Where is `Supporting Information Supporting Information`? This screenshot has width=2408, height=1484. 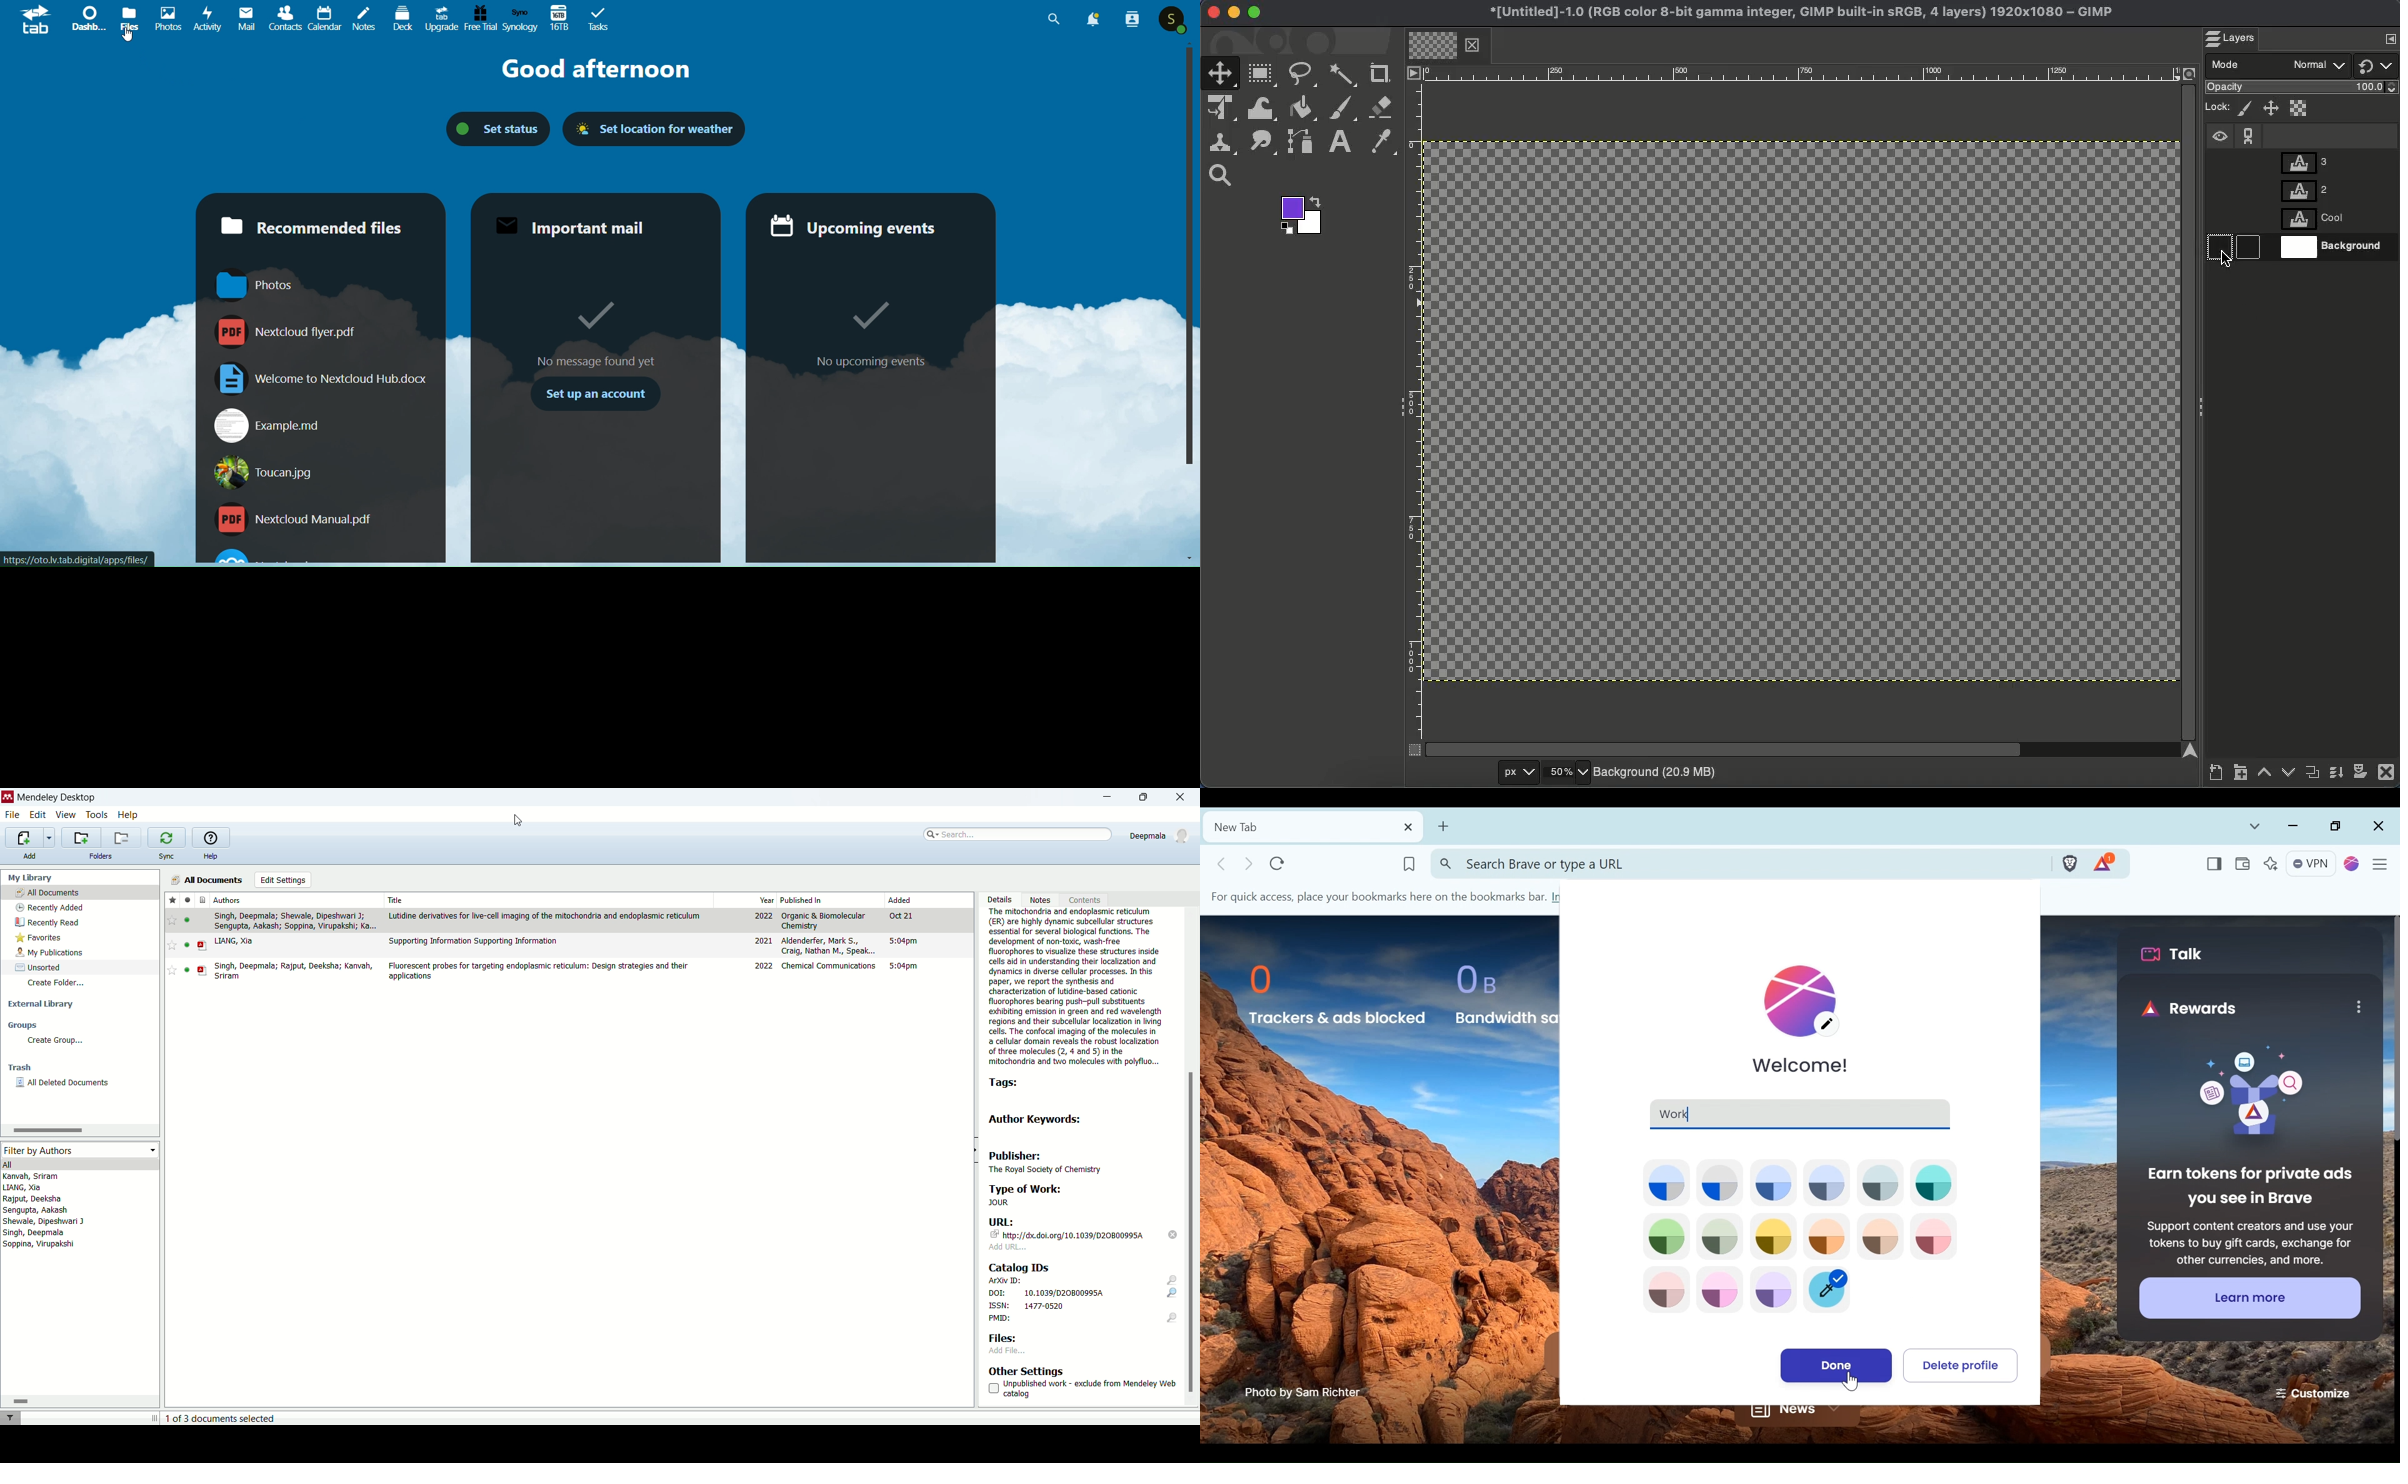
Supporting Information Supporting Information is located at coordinates (474, 942).